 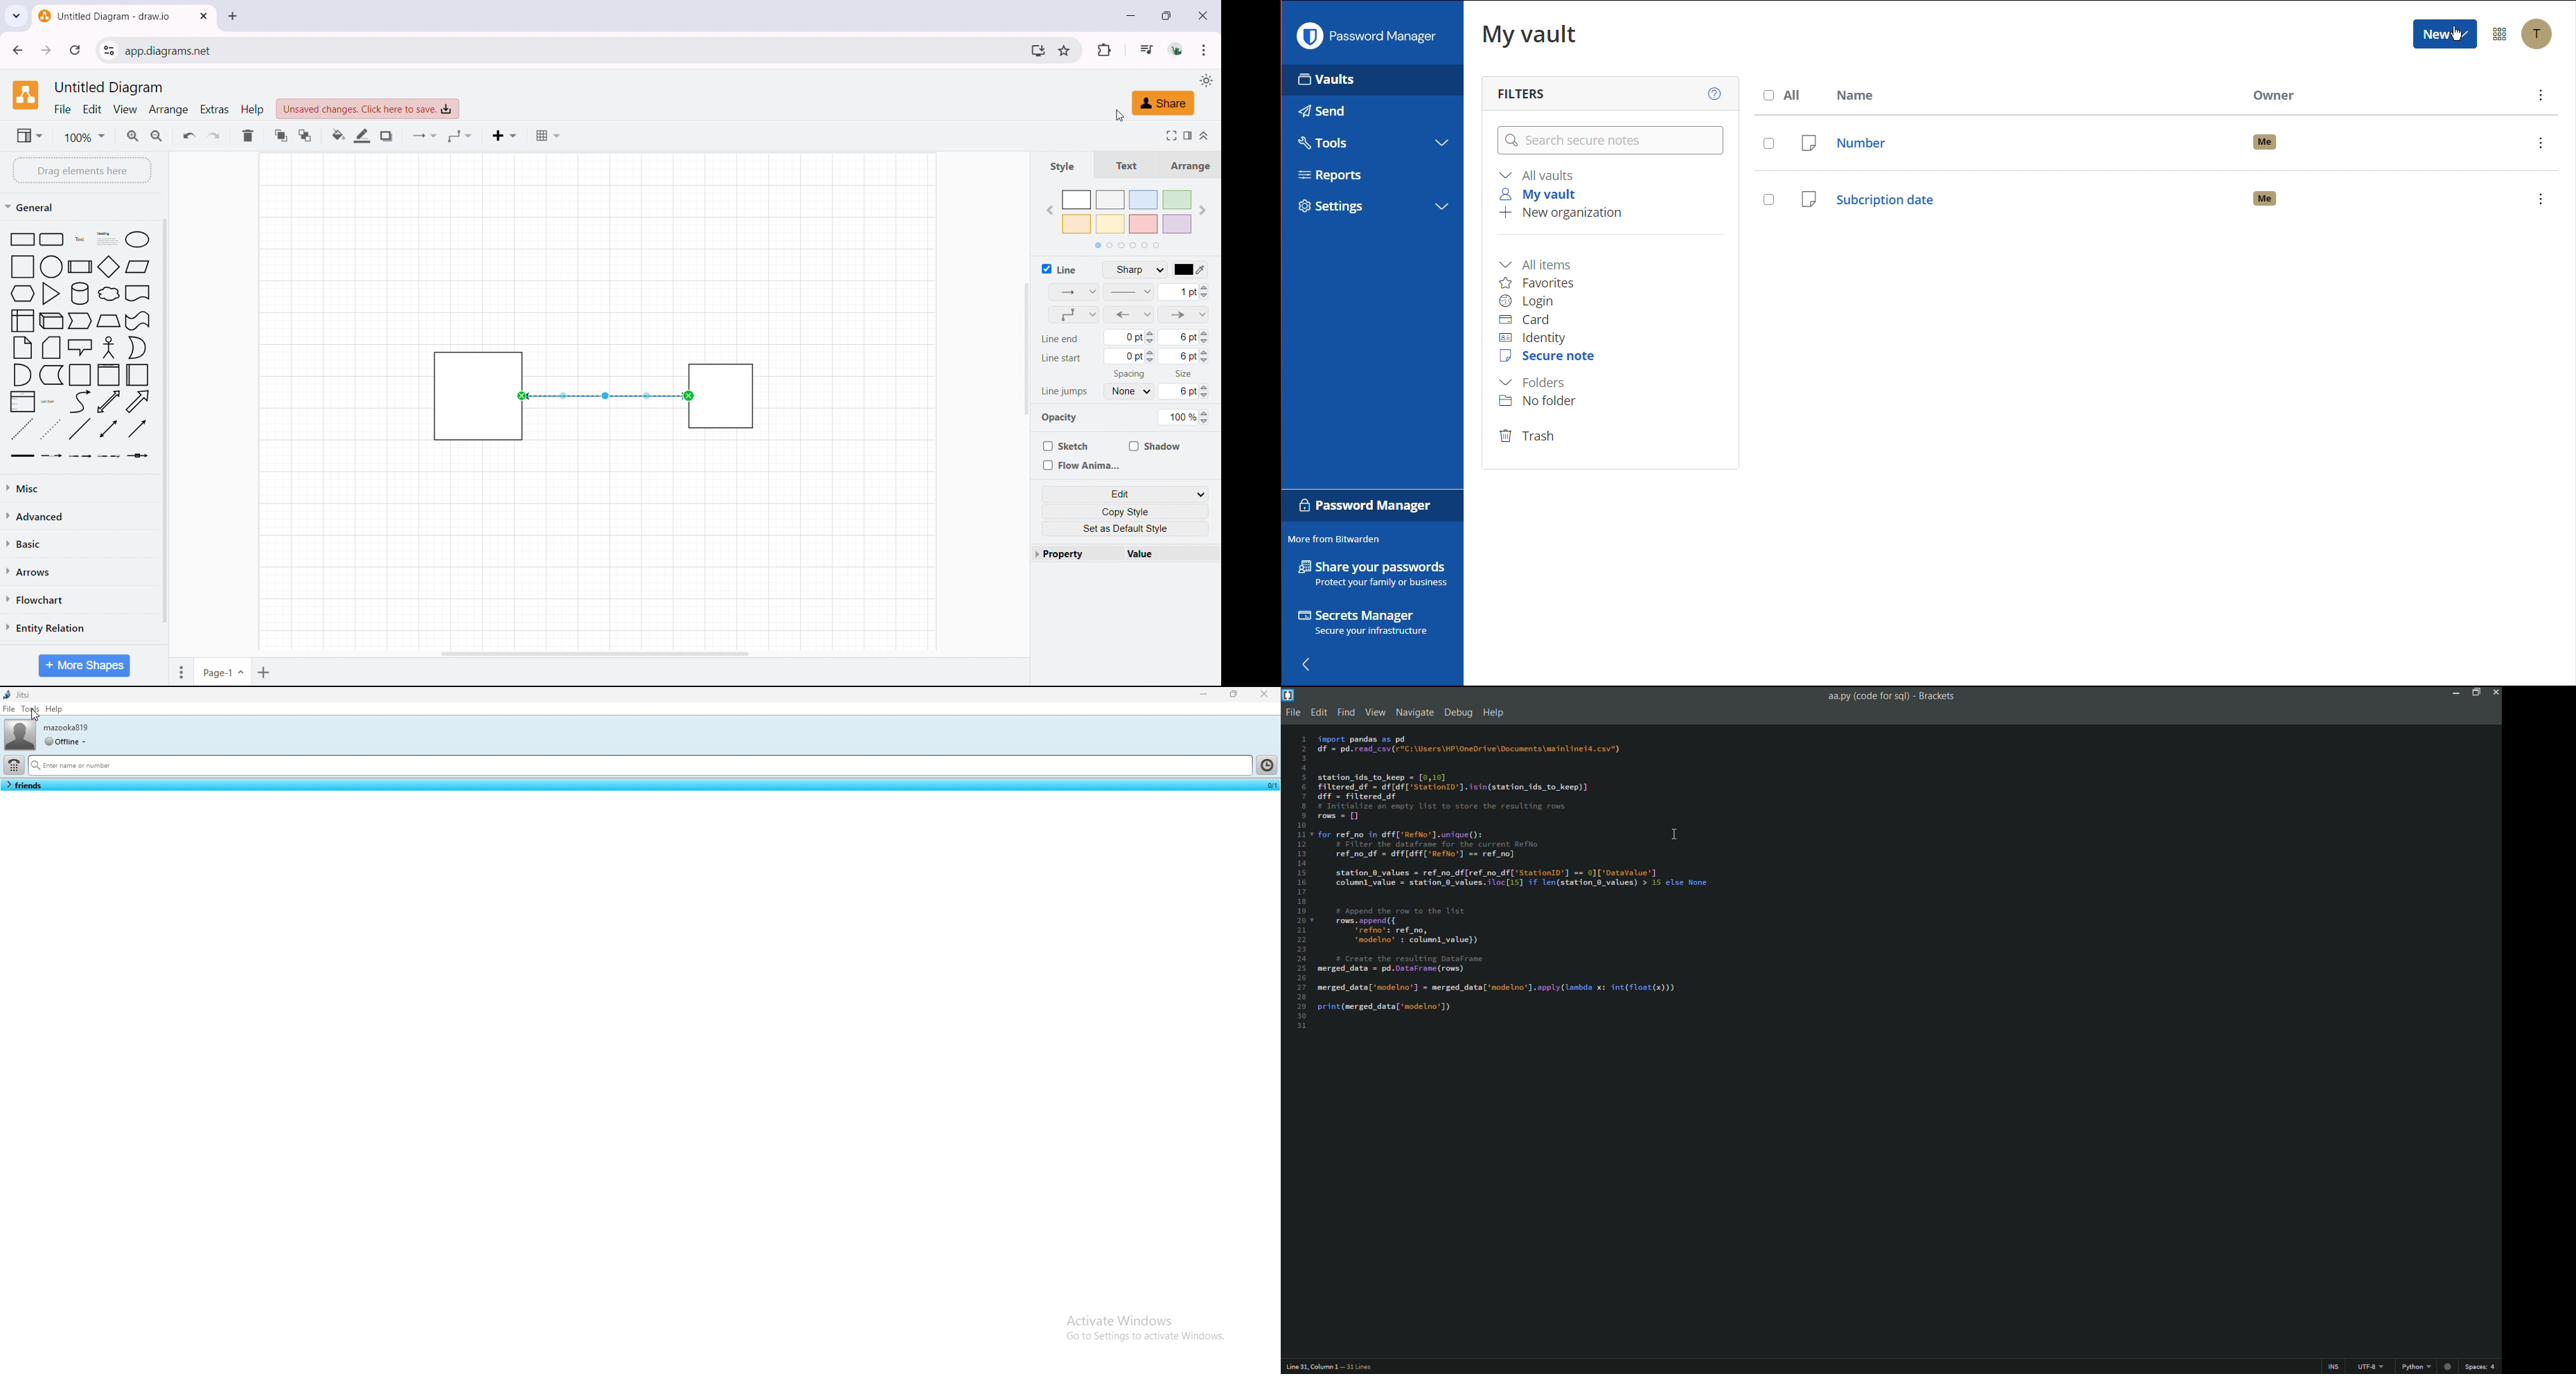 I want to click on ins, so click(x=2332, y=1365).